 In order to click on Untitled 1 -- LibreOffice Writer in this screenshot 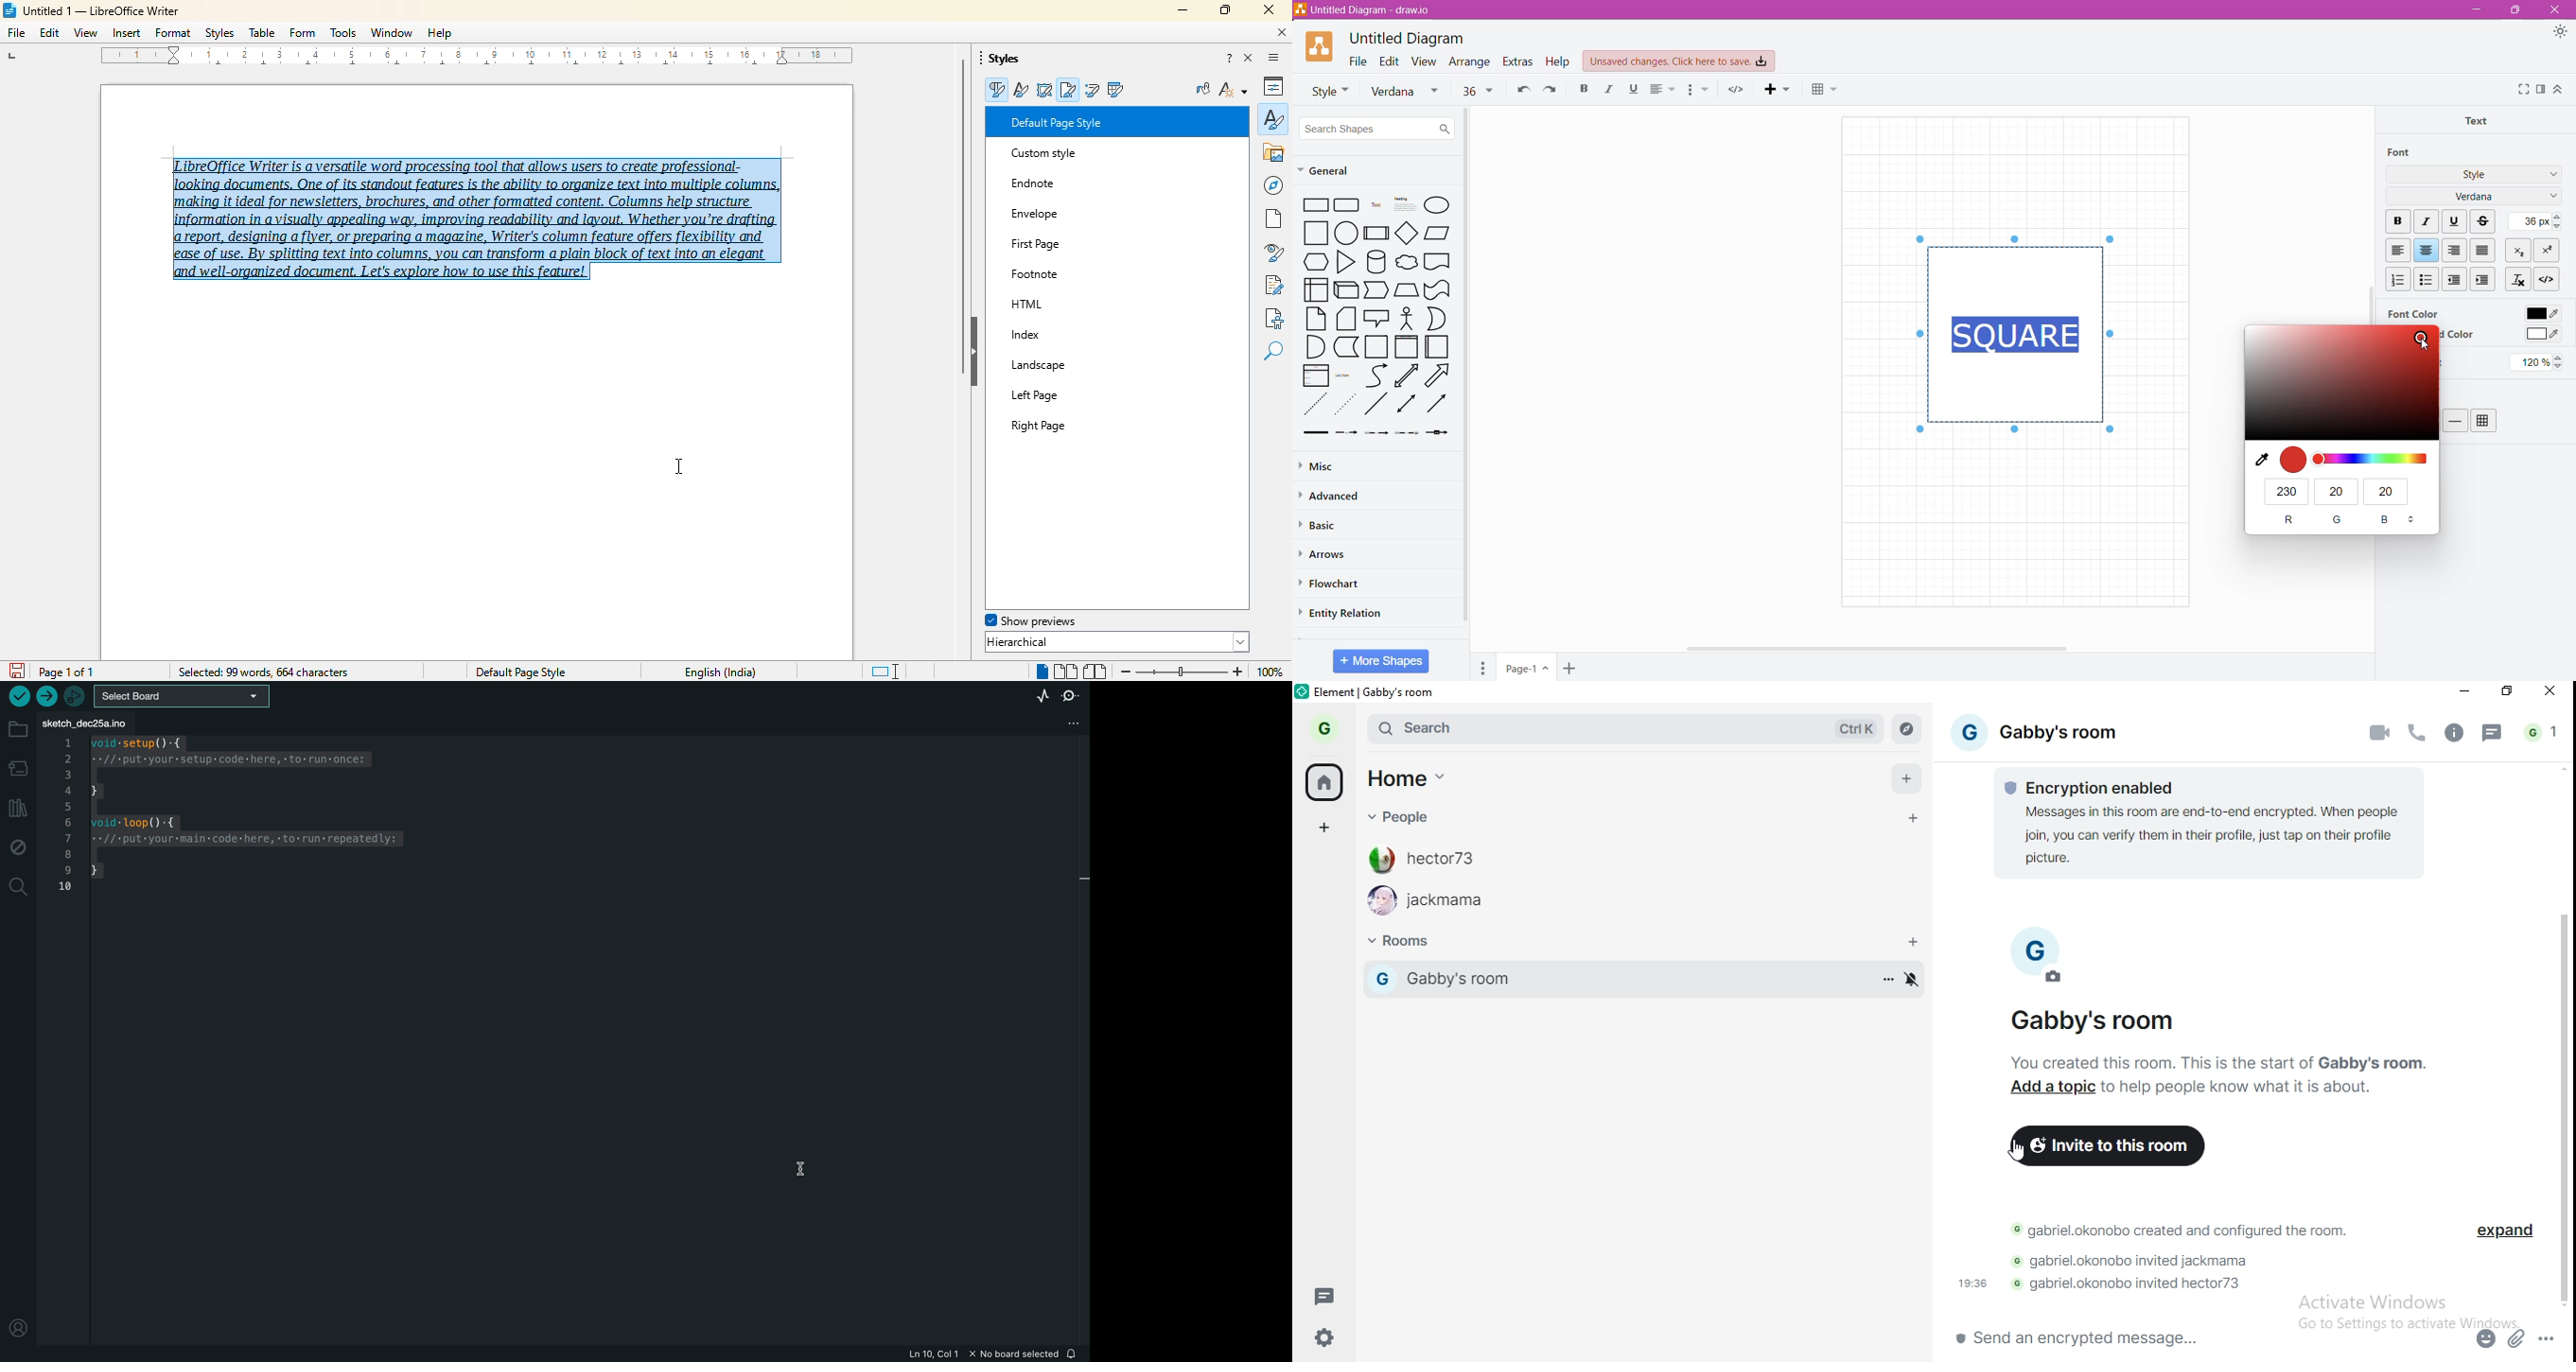, I will do `click(104, 12)`.